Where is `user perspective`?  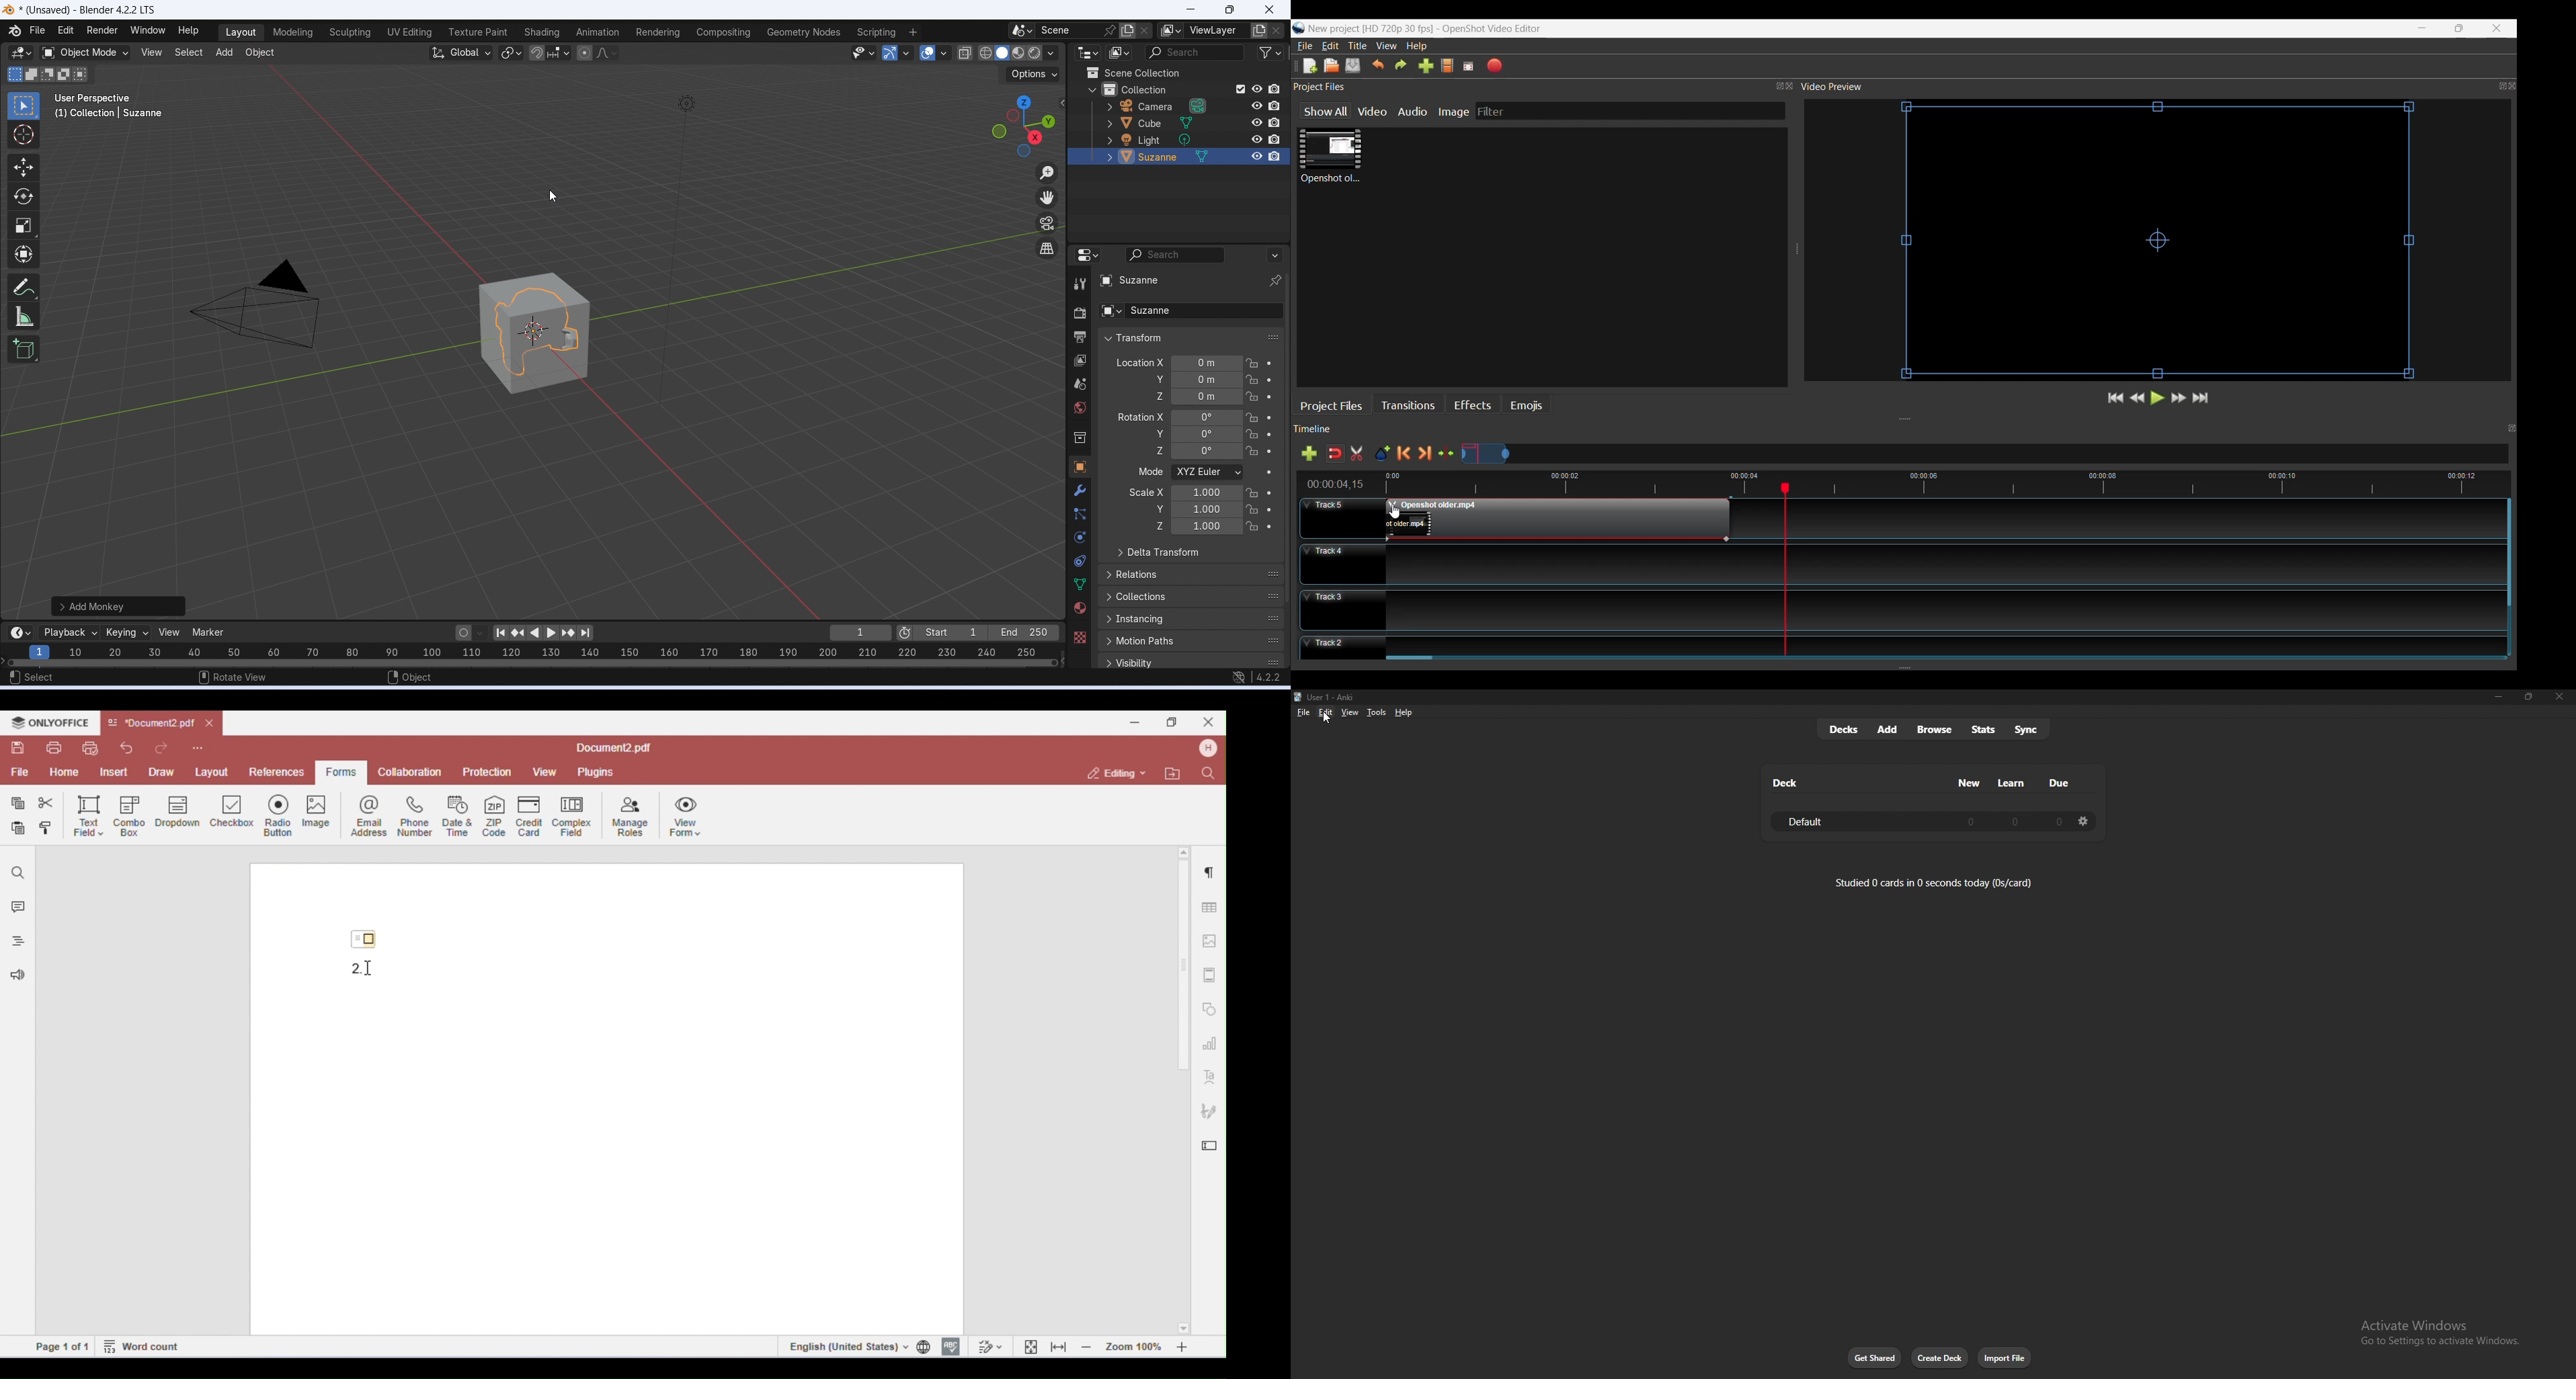
user perspective is located at coordinates (95, 97).